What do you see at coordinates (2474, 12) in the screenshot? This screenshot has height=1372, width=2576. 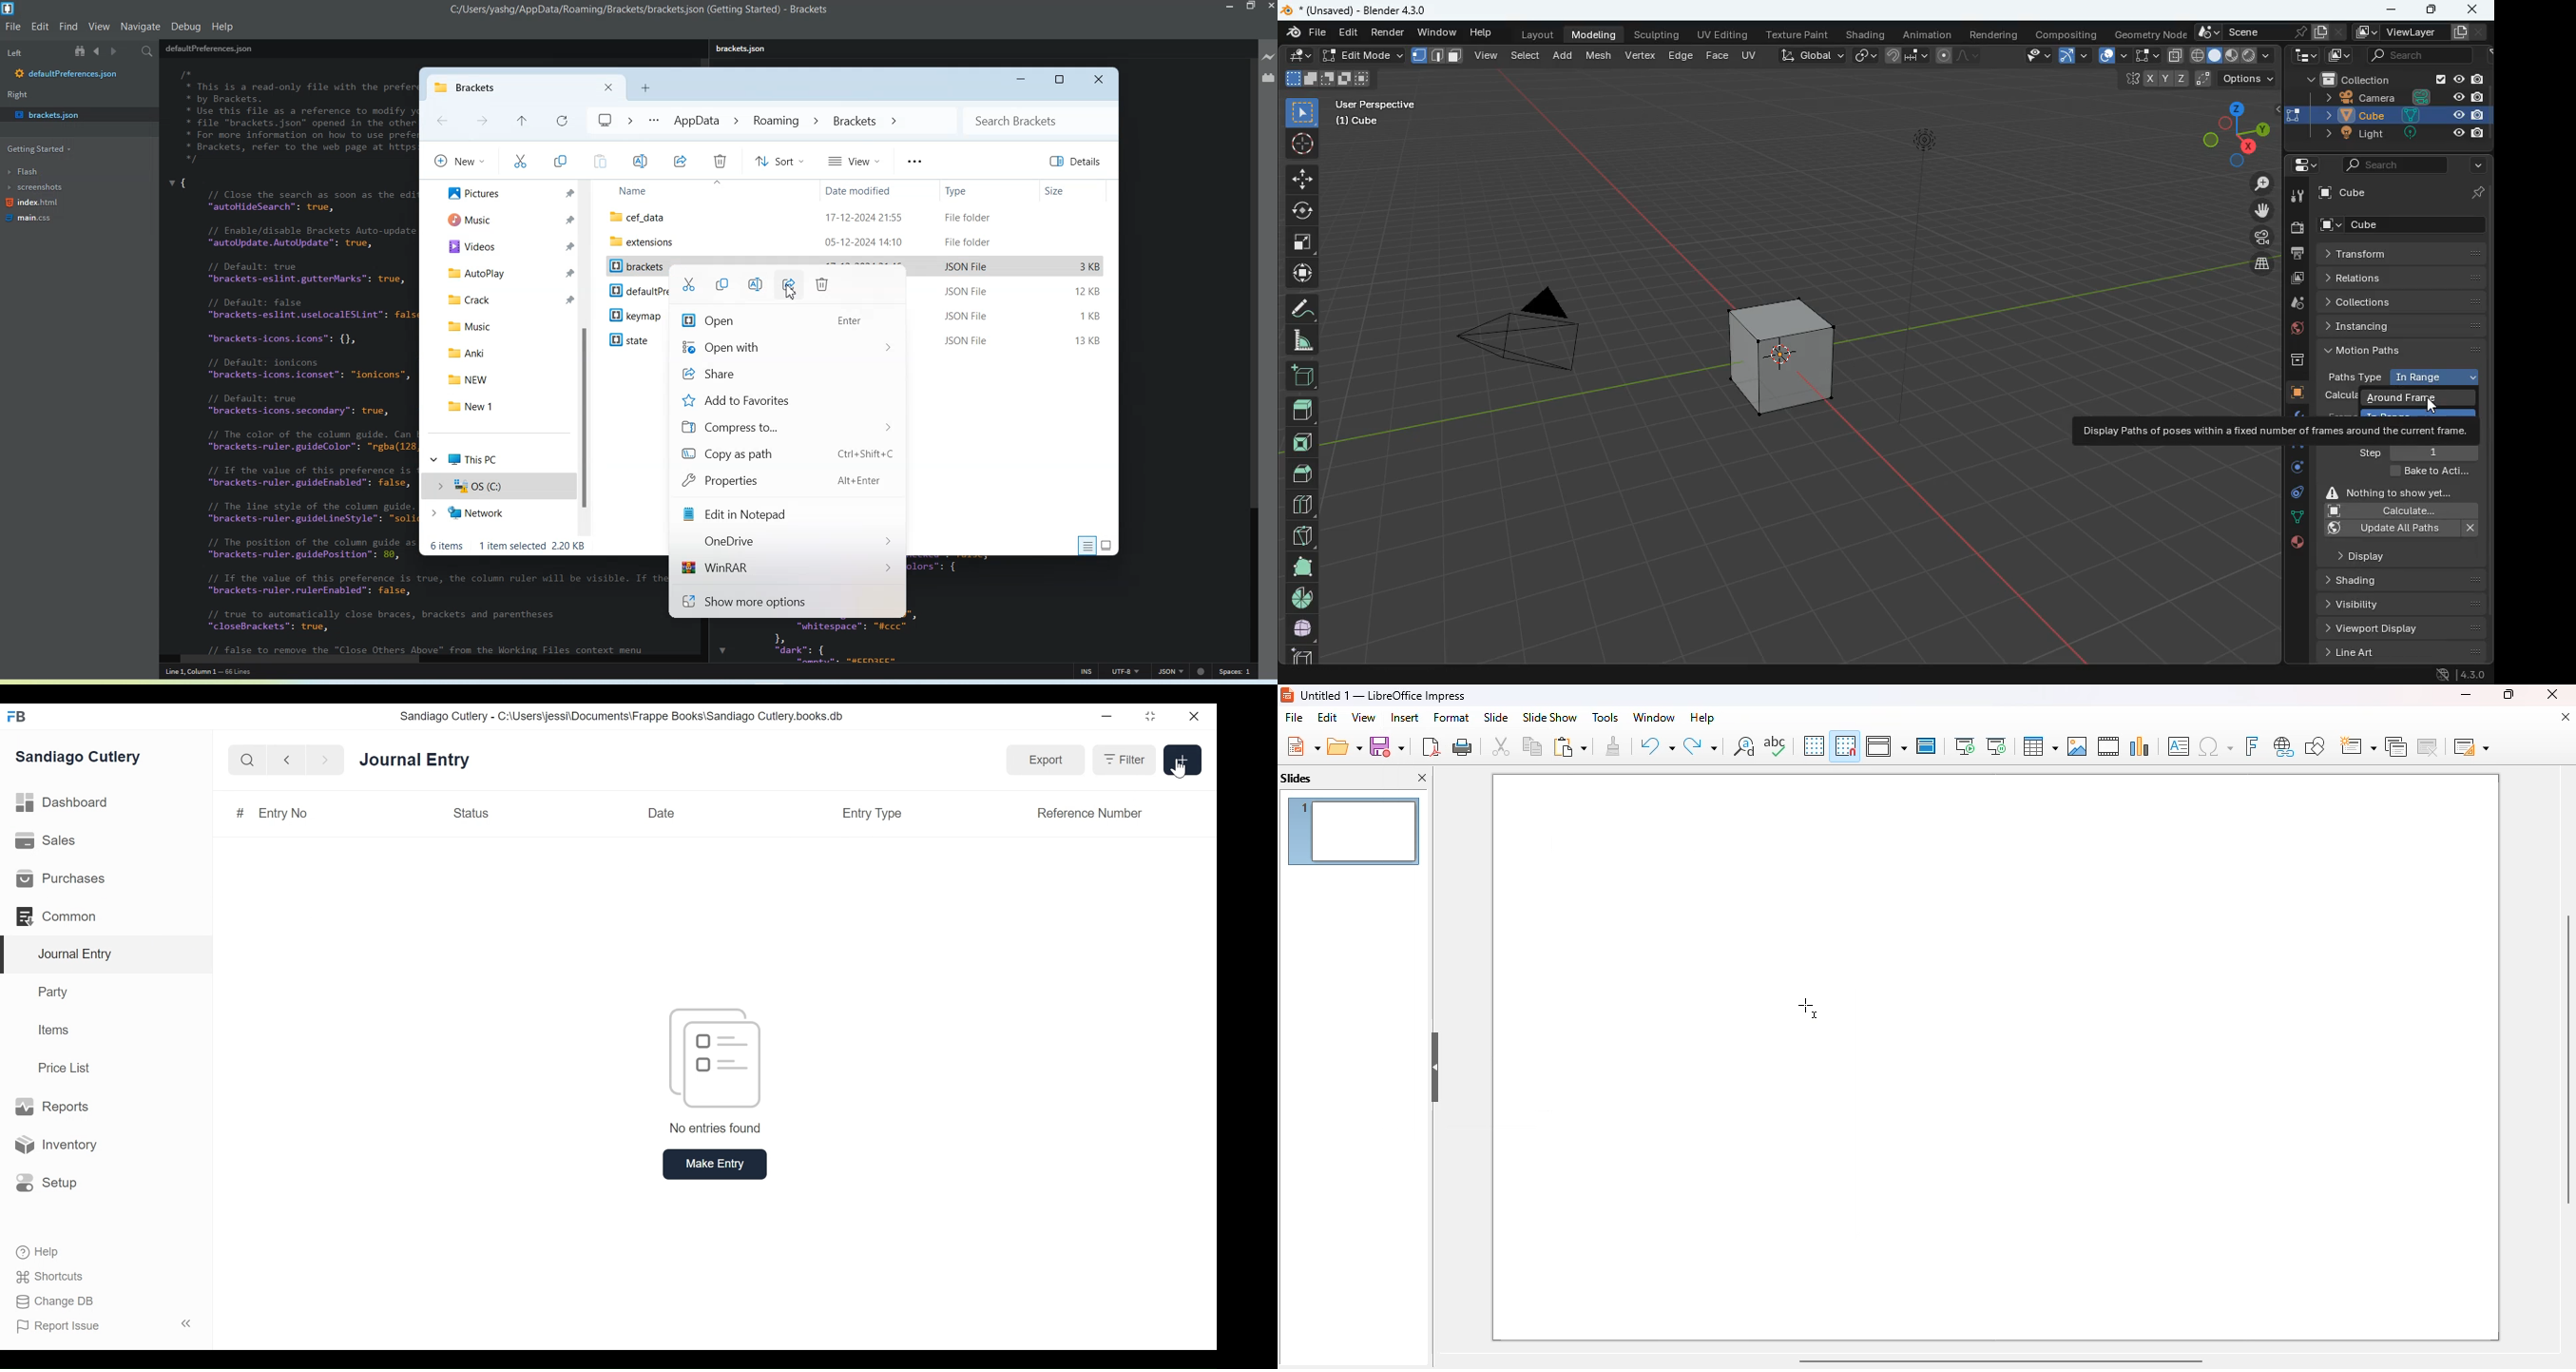 I see `close` at bounding box center [2474, 12].